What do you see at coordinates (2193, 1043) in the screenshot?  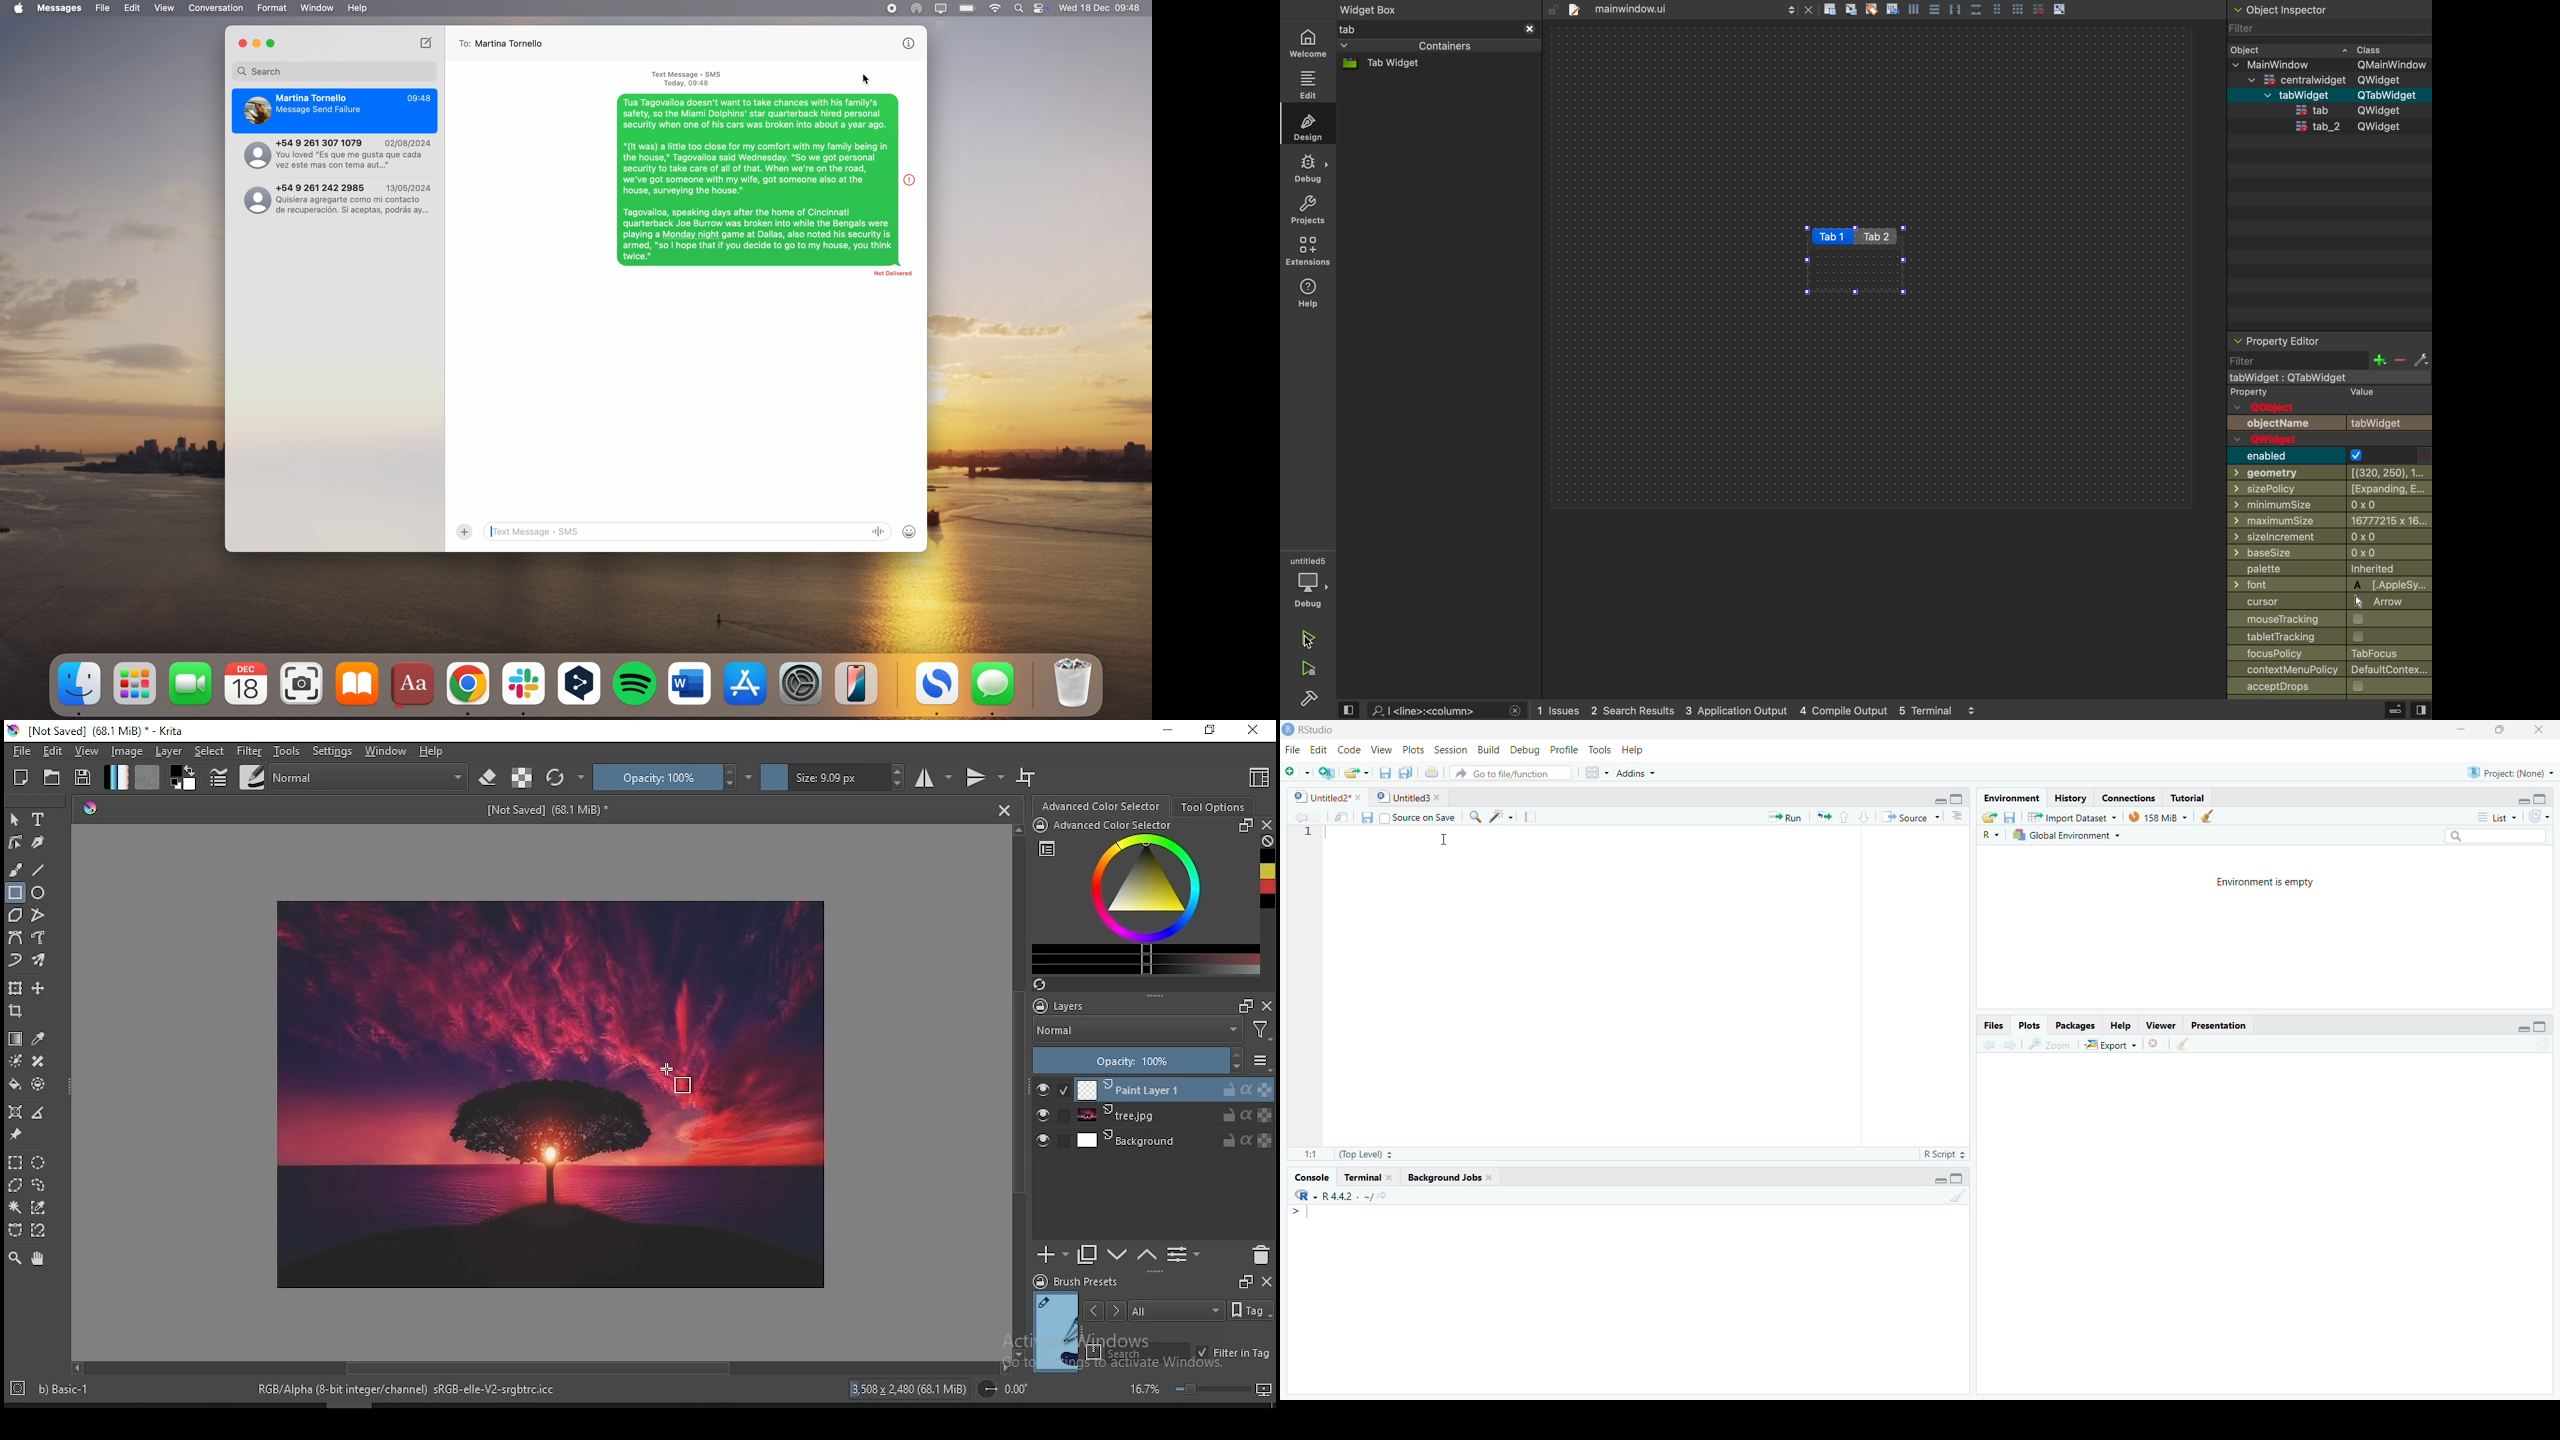 I see `show in new window` at bounding box center [2193, 1043].